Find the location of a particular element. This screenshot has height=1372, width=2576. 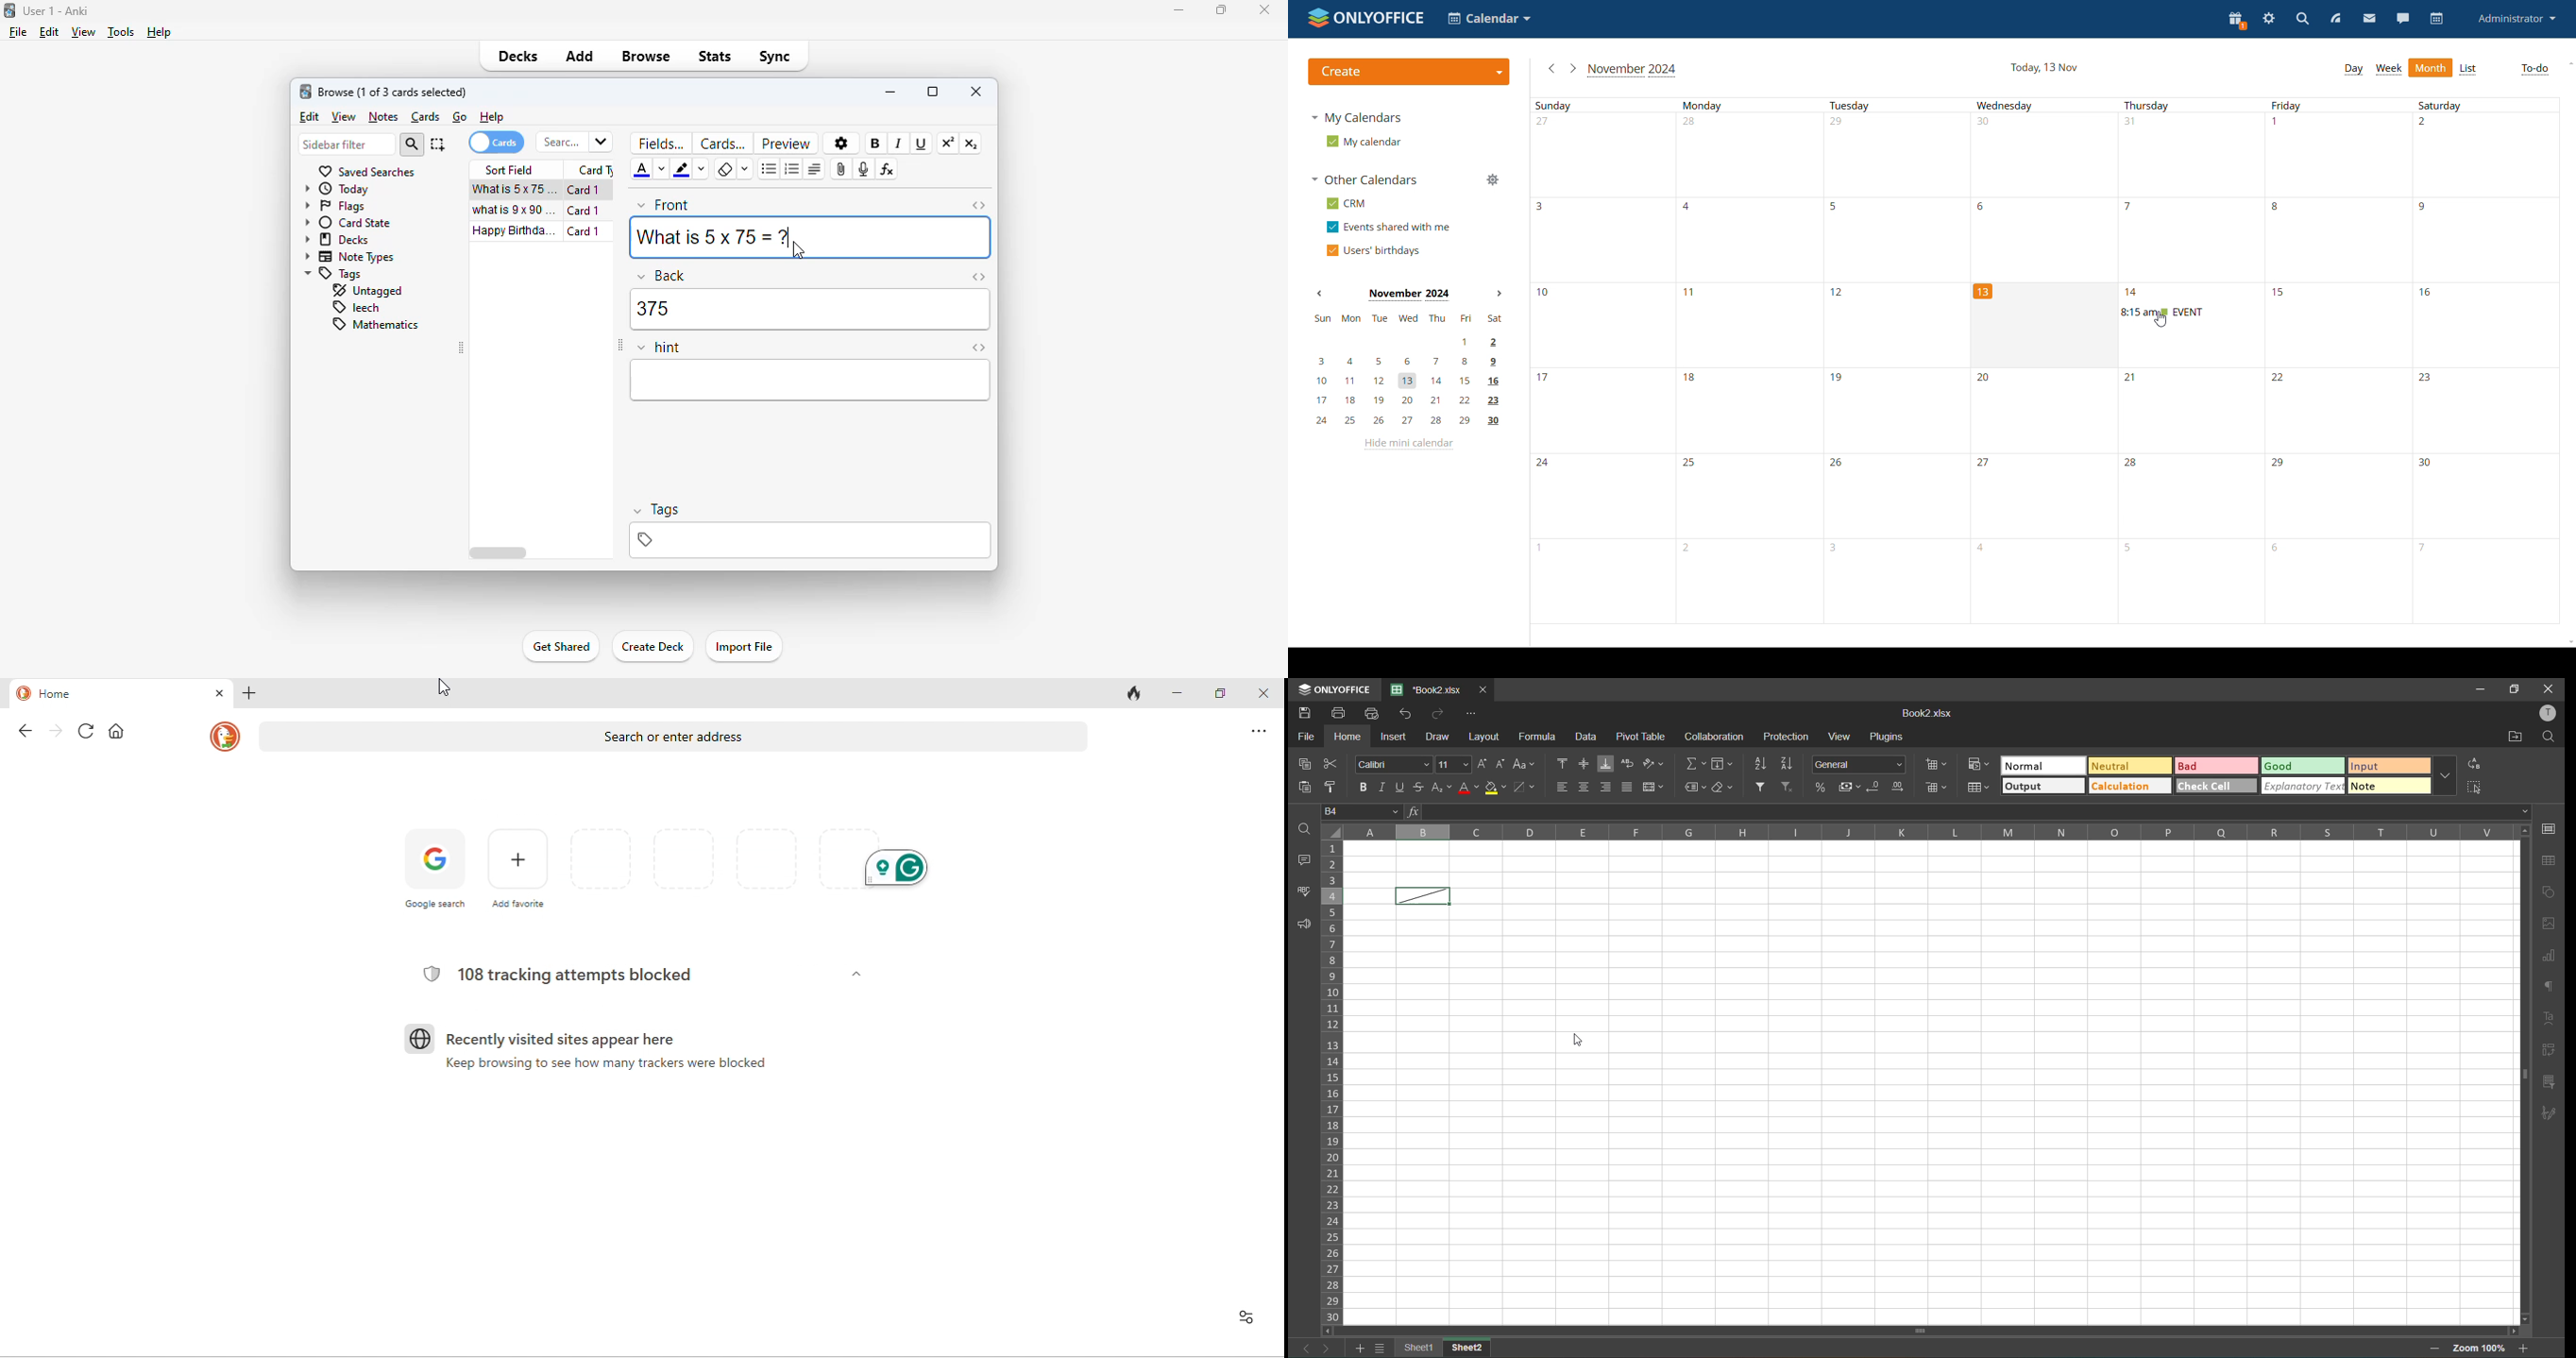

typing cursor is located at coordinates (793, 239).